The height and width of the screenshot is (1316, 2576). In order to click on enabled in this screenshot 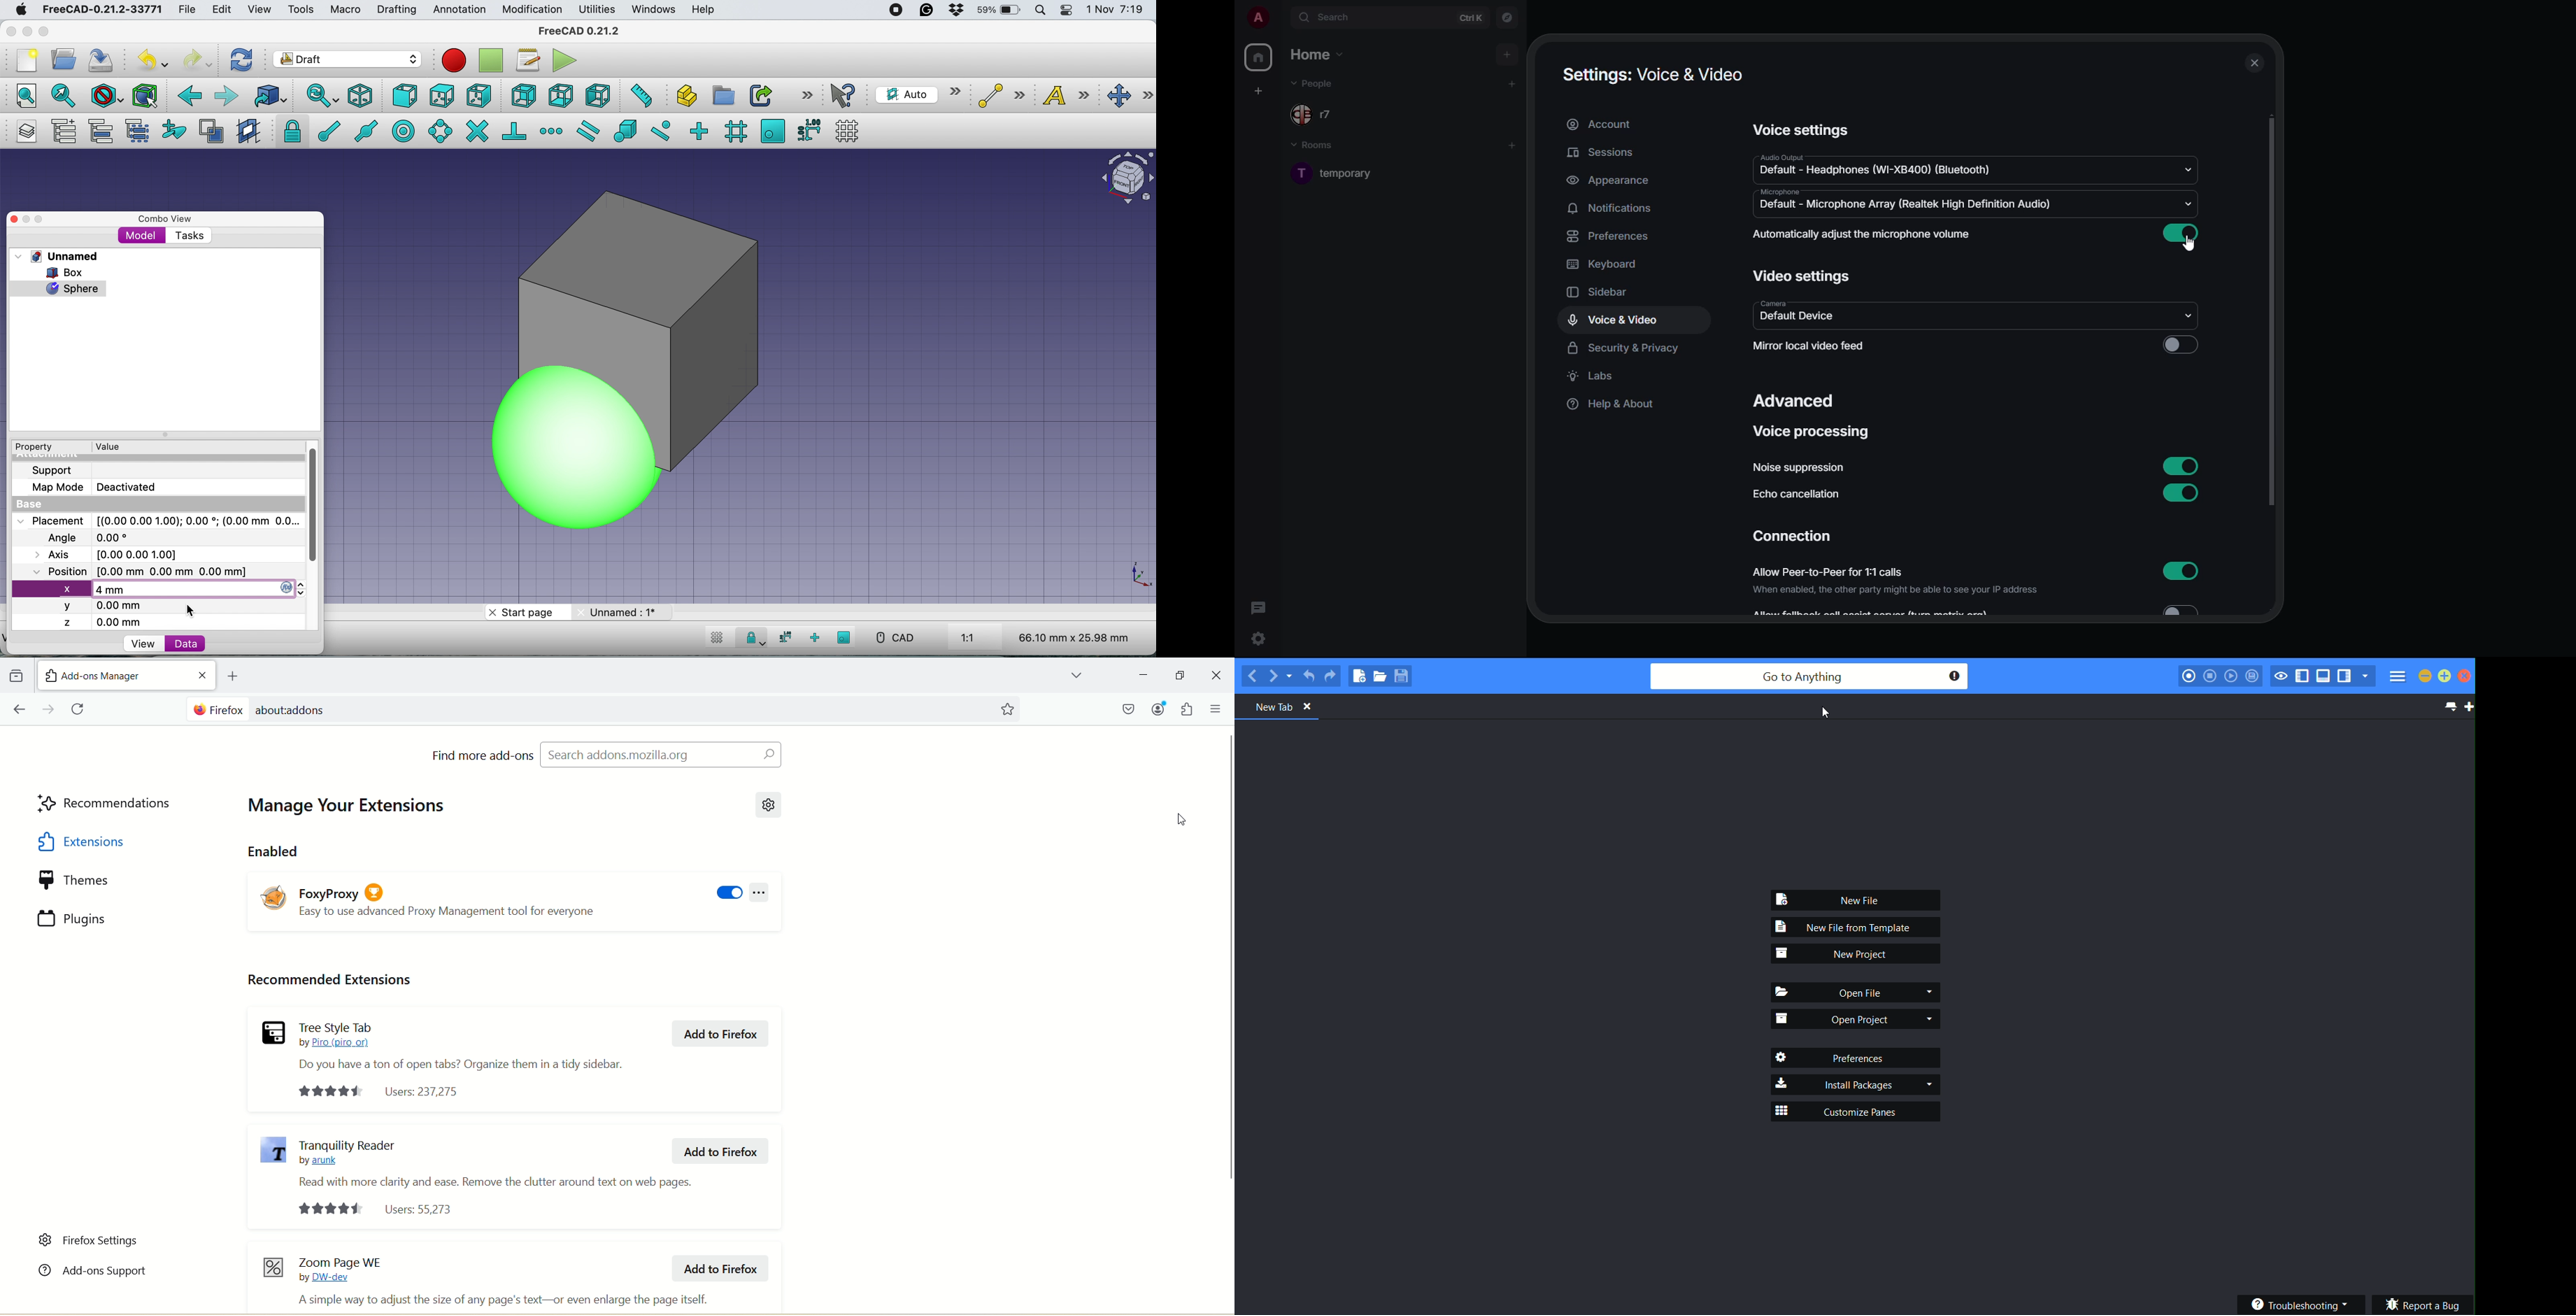, I will do `click(2178, 465)`.